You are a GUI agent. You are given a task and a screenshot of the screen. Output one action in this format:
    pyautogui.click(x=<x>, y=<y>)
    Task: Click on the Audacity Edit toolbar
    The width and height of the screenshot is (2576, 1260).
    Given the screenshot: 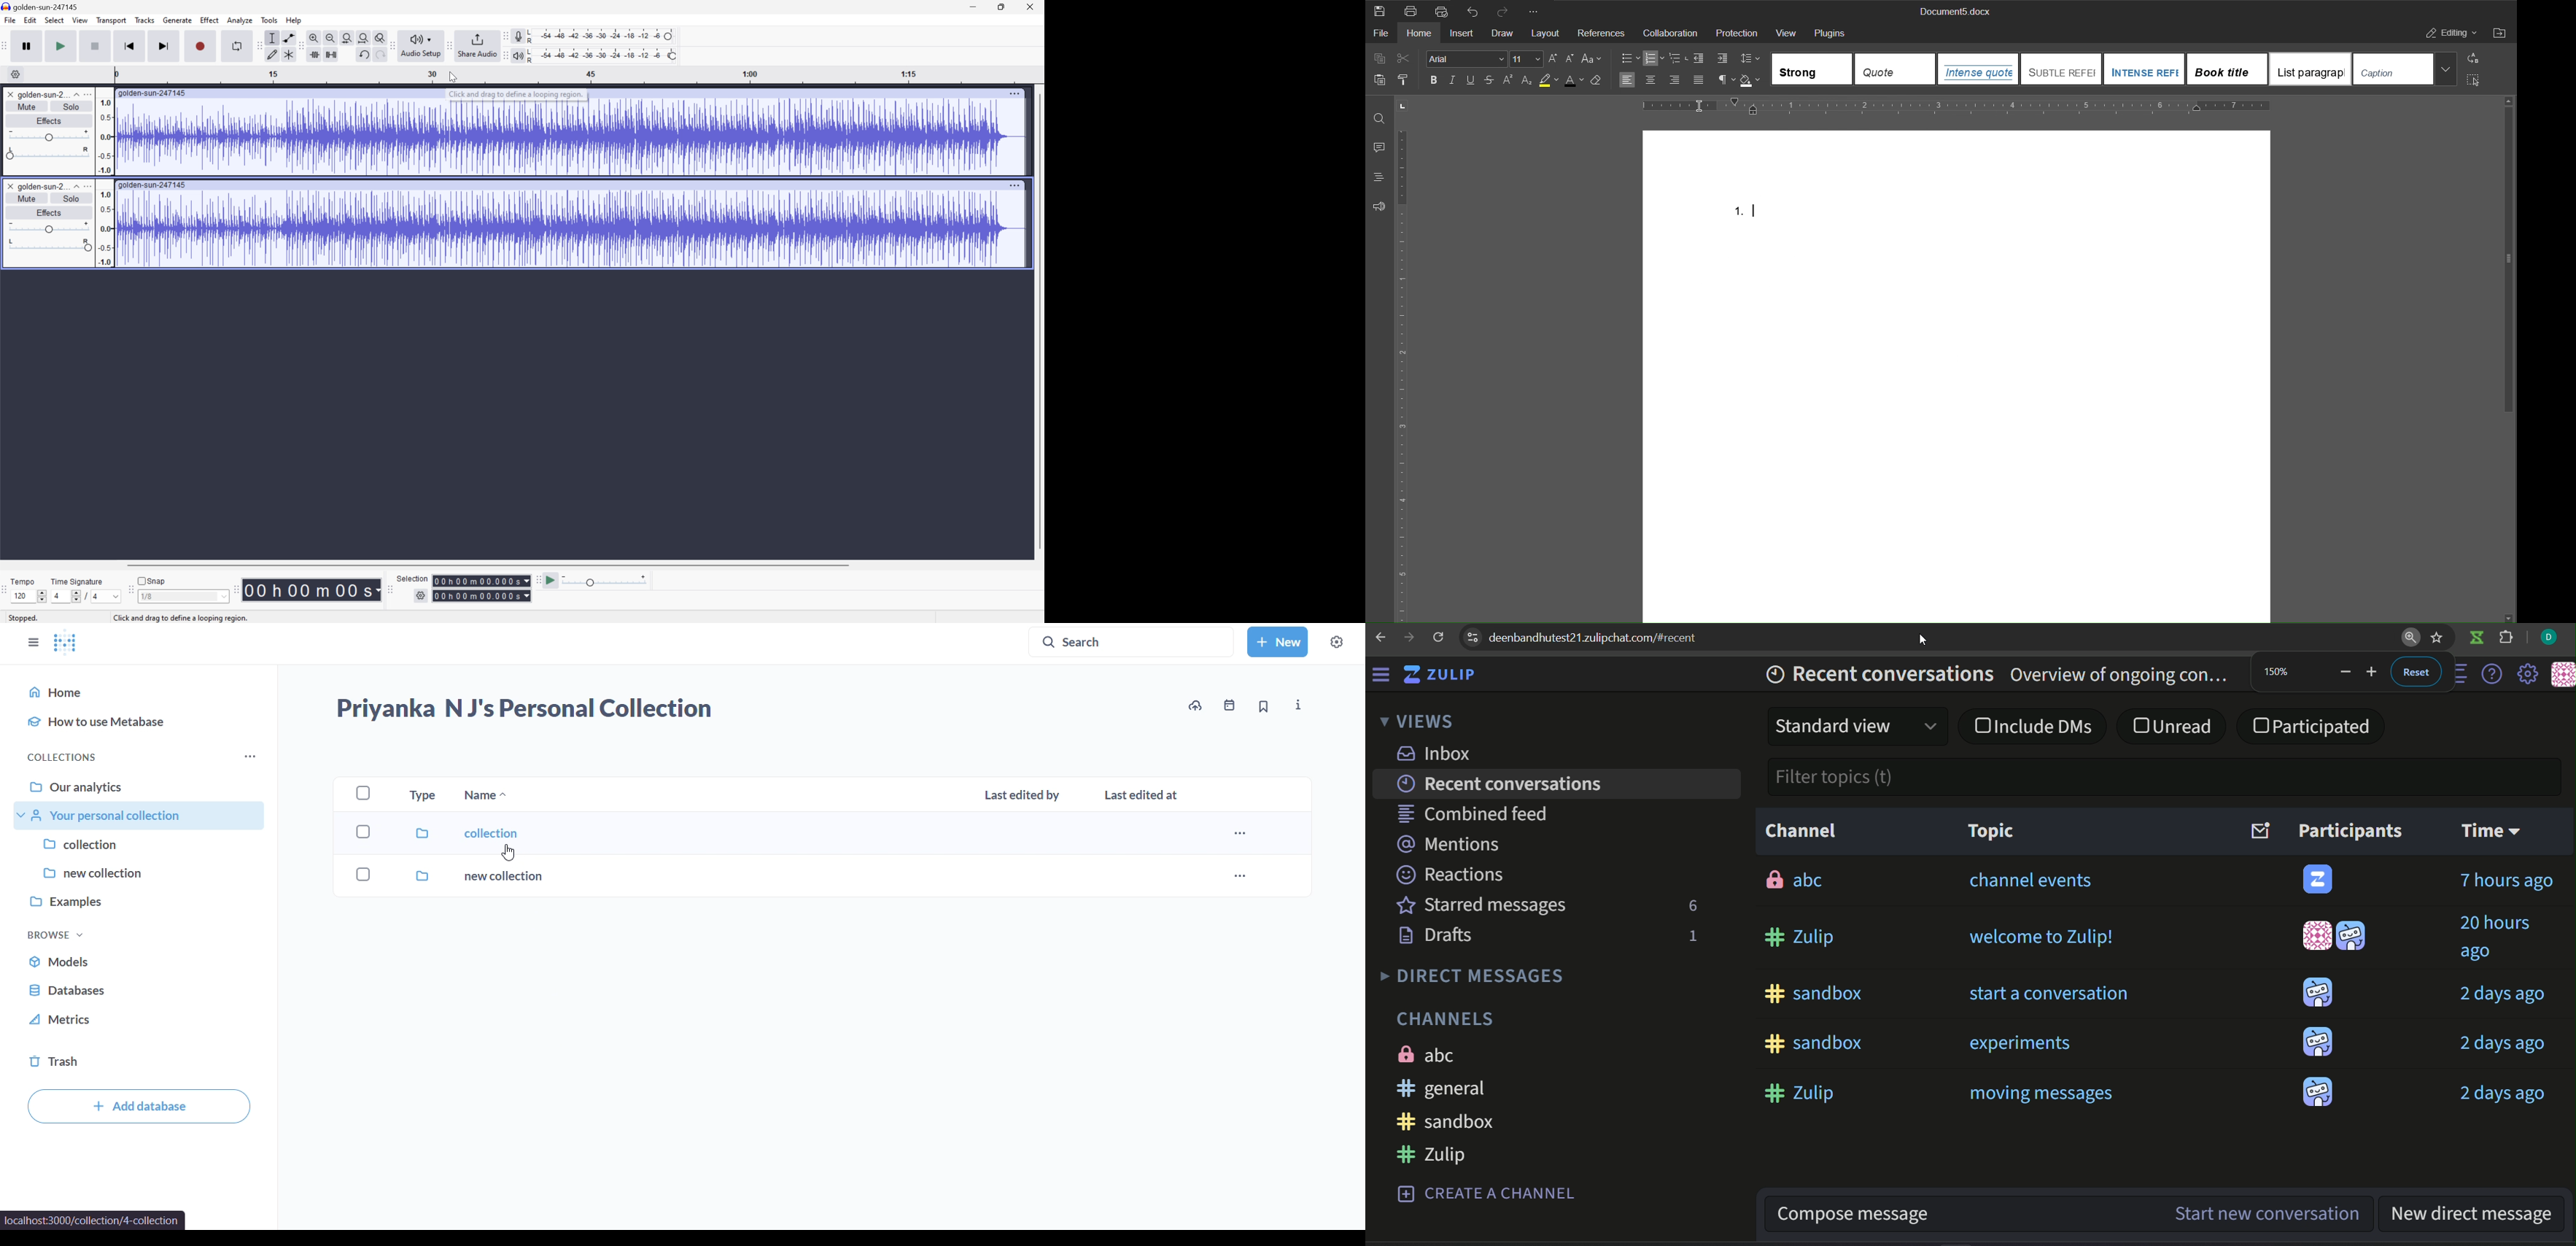 What is the action you would take?
    pyautogui.click(x=300, y=45)
    